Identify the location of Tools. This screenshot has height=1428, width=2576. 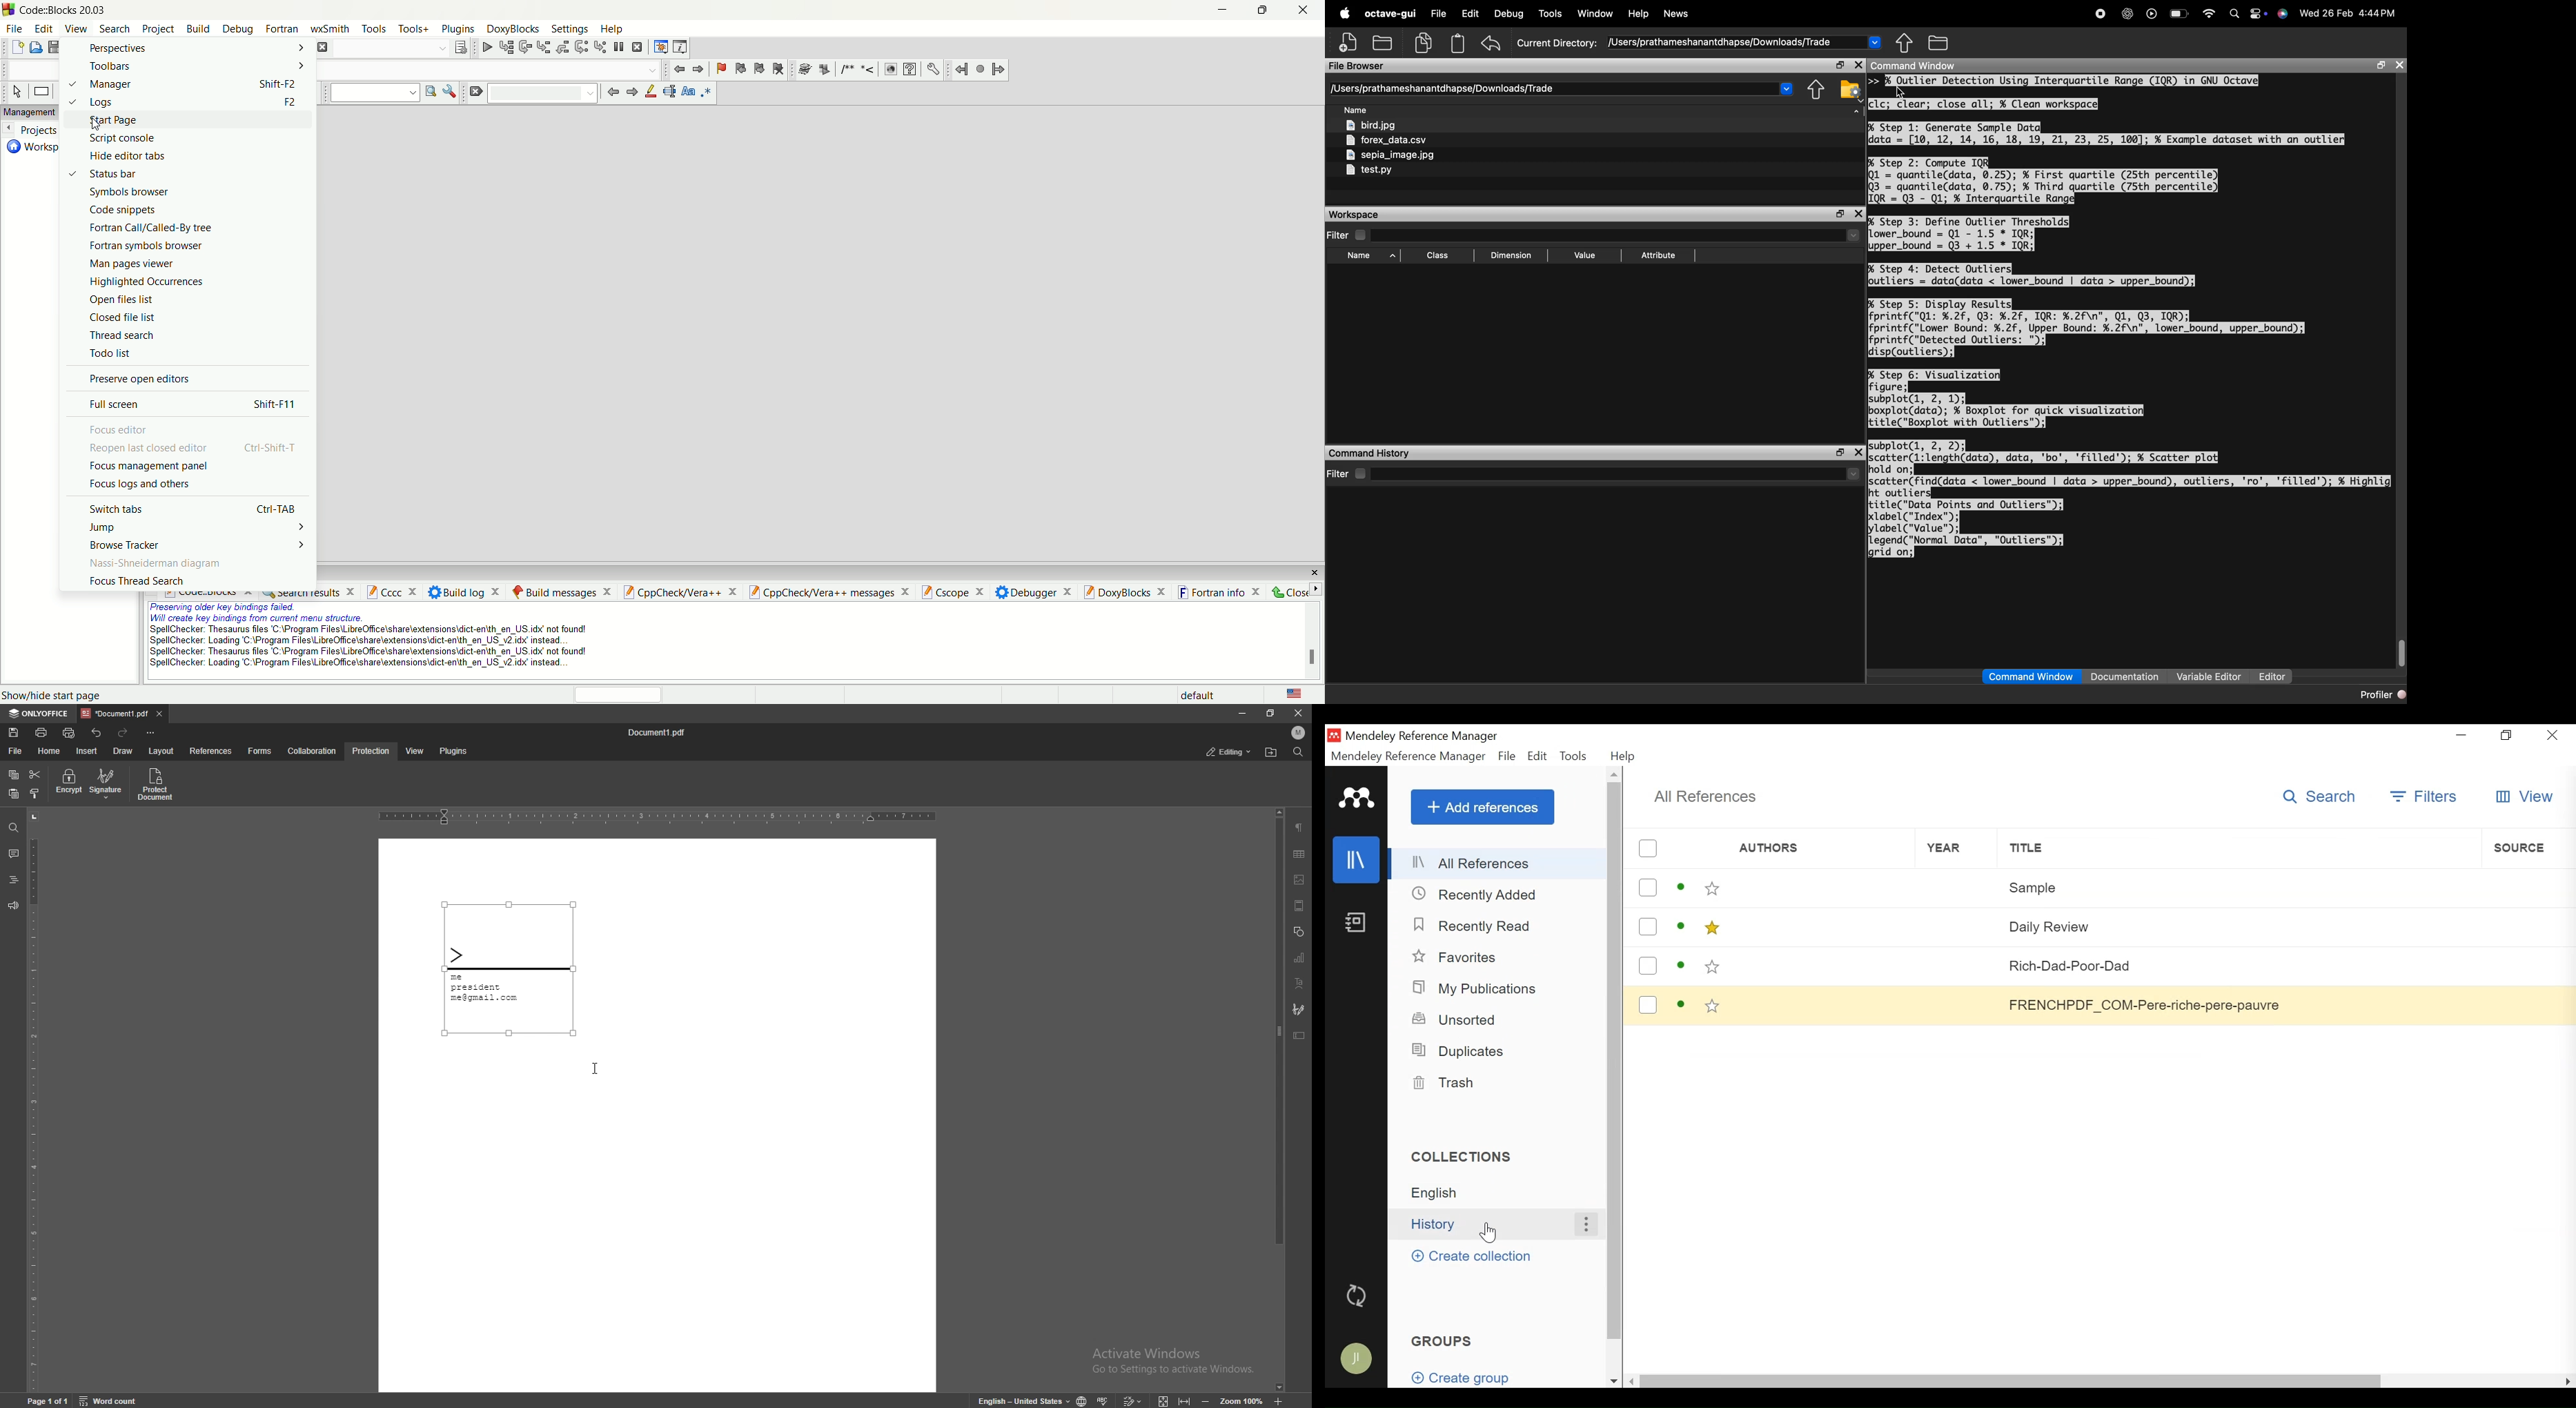
(1576, 755).